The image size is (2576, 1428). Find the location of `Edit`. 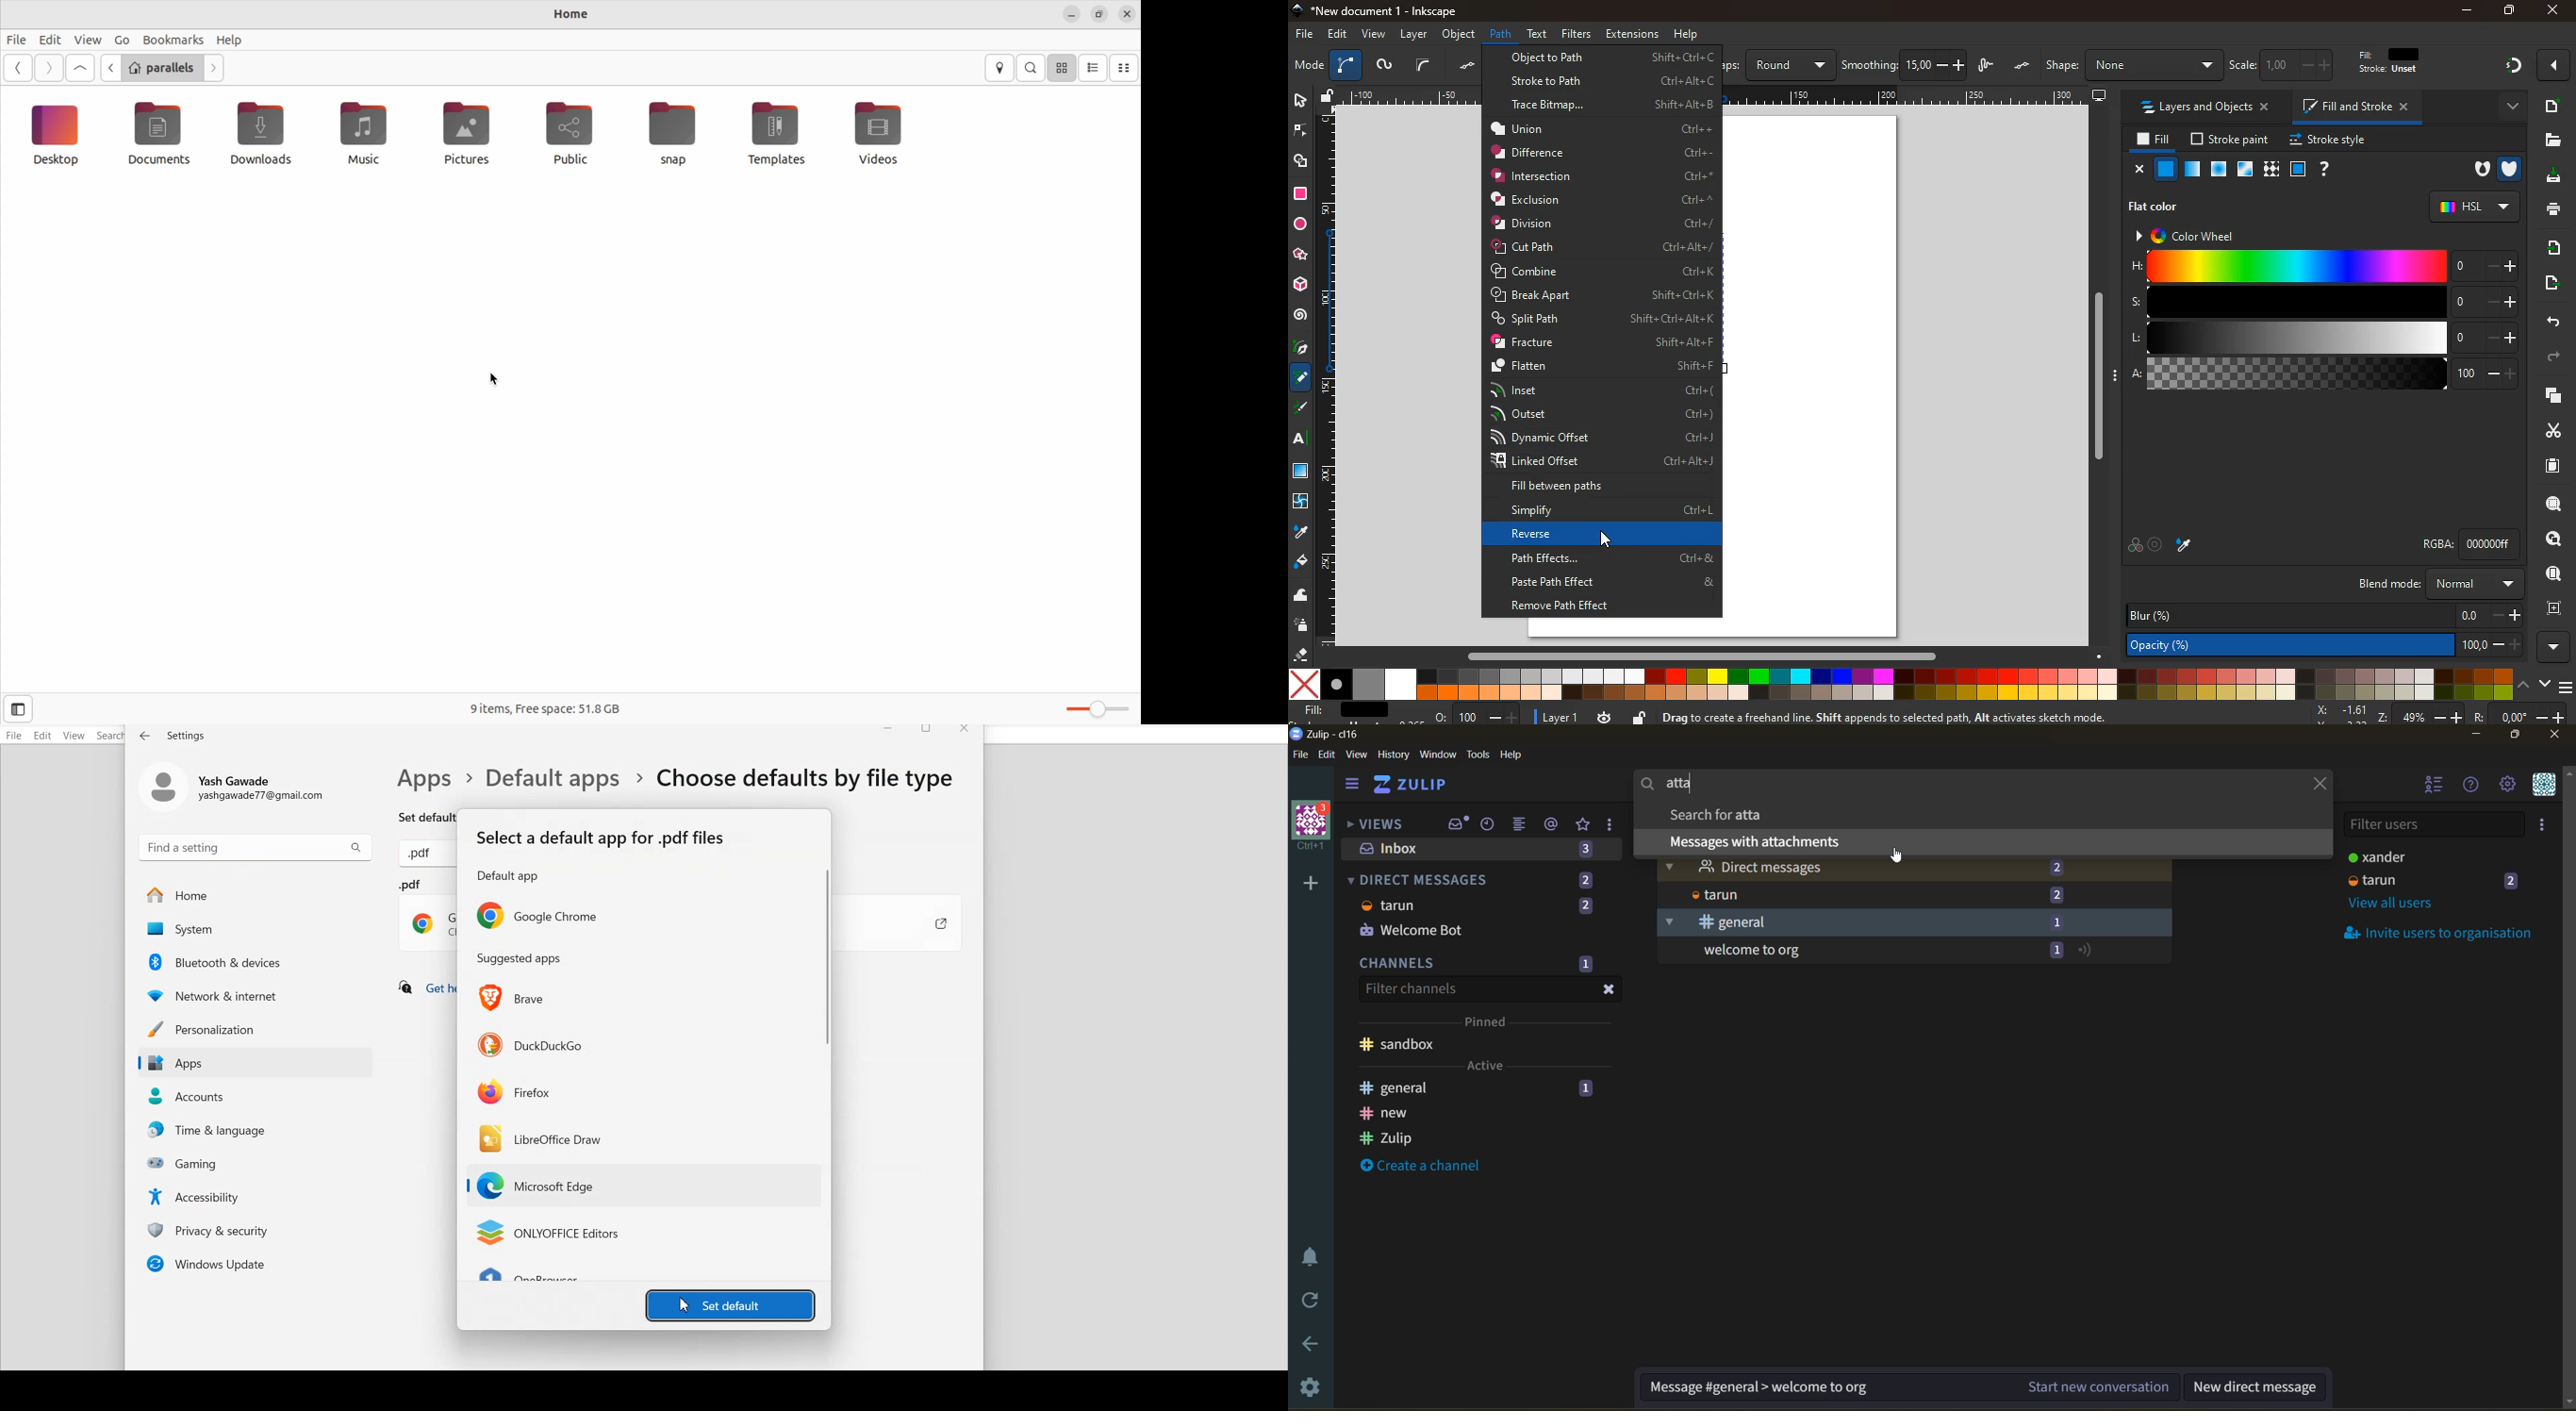

Edit is located at coordinates (43, 735).